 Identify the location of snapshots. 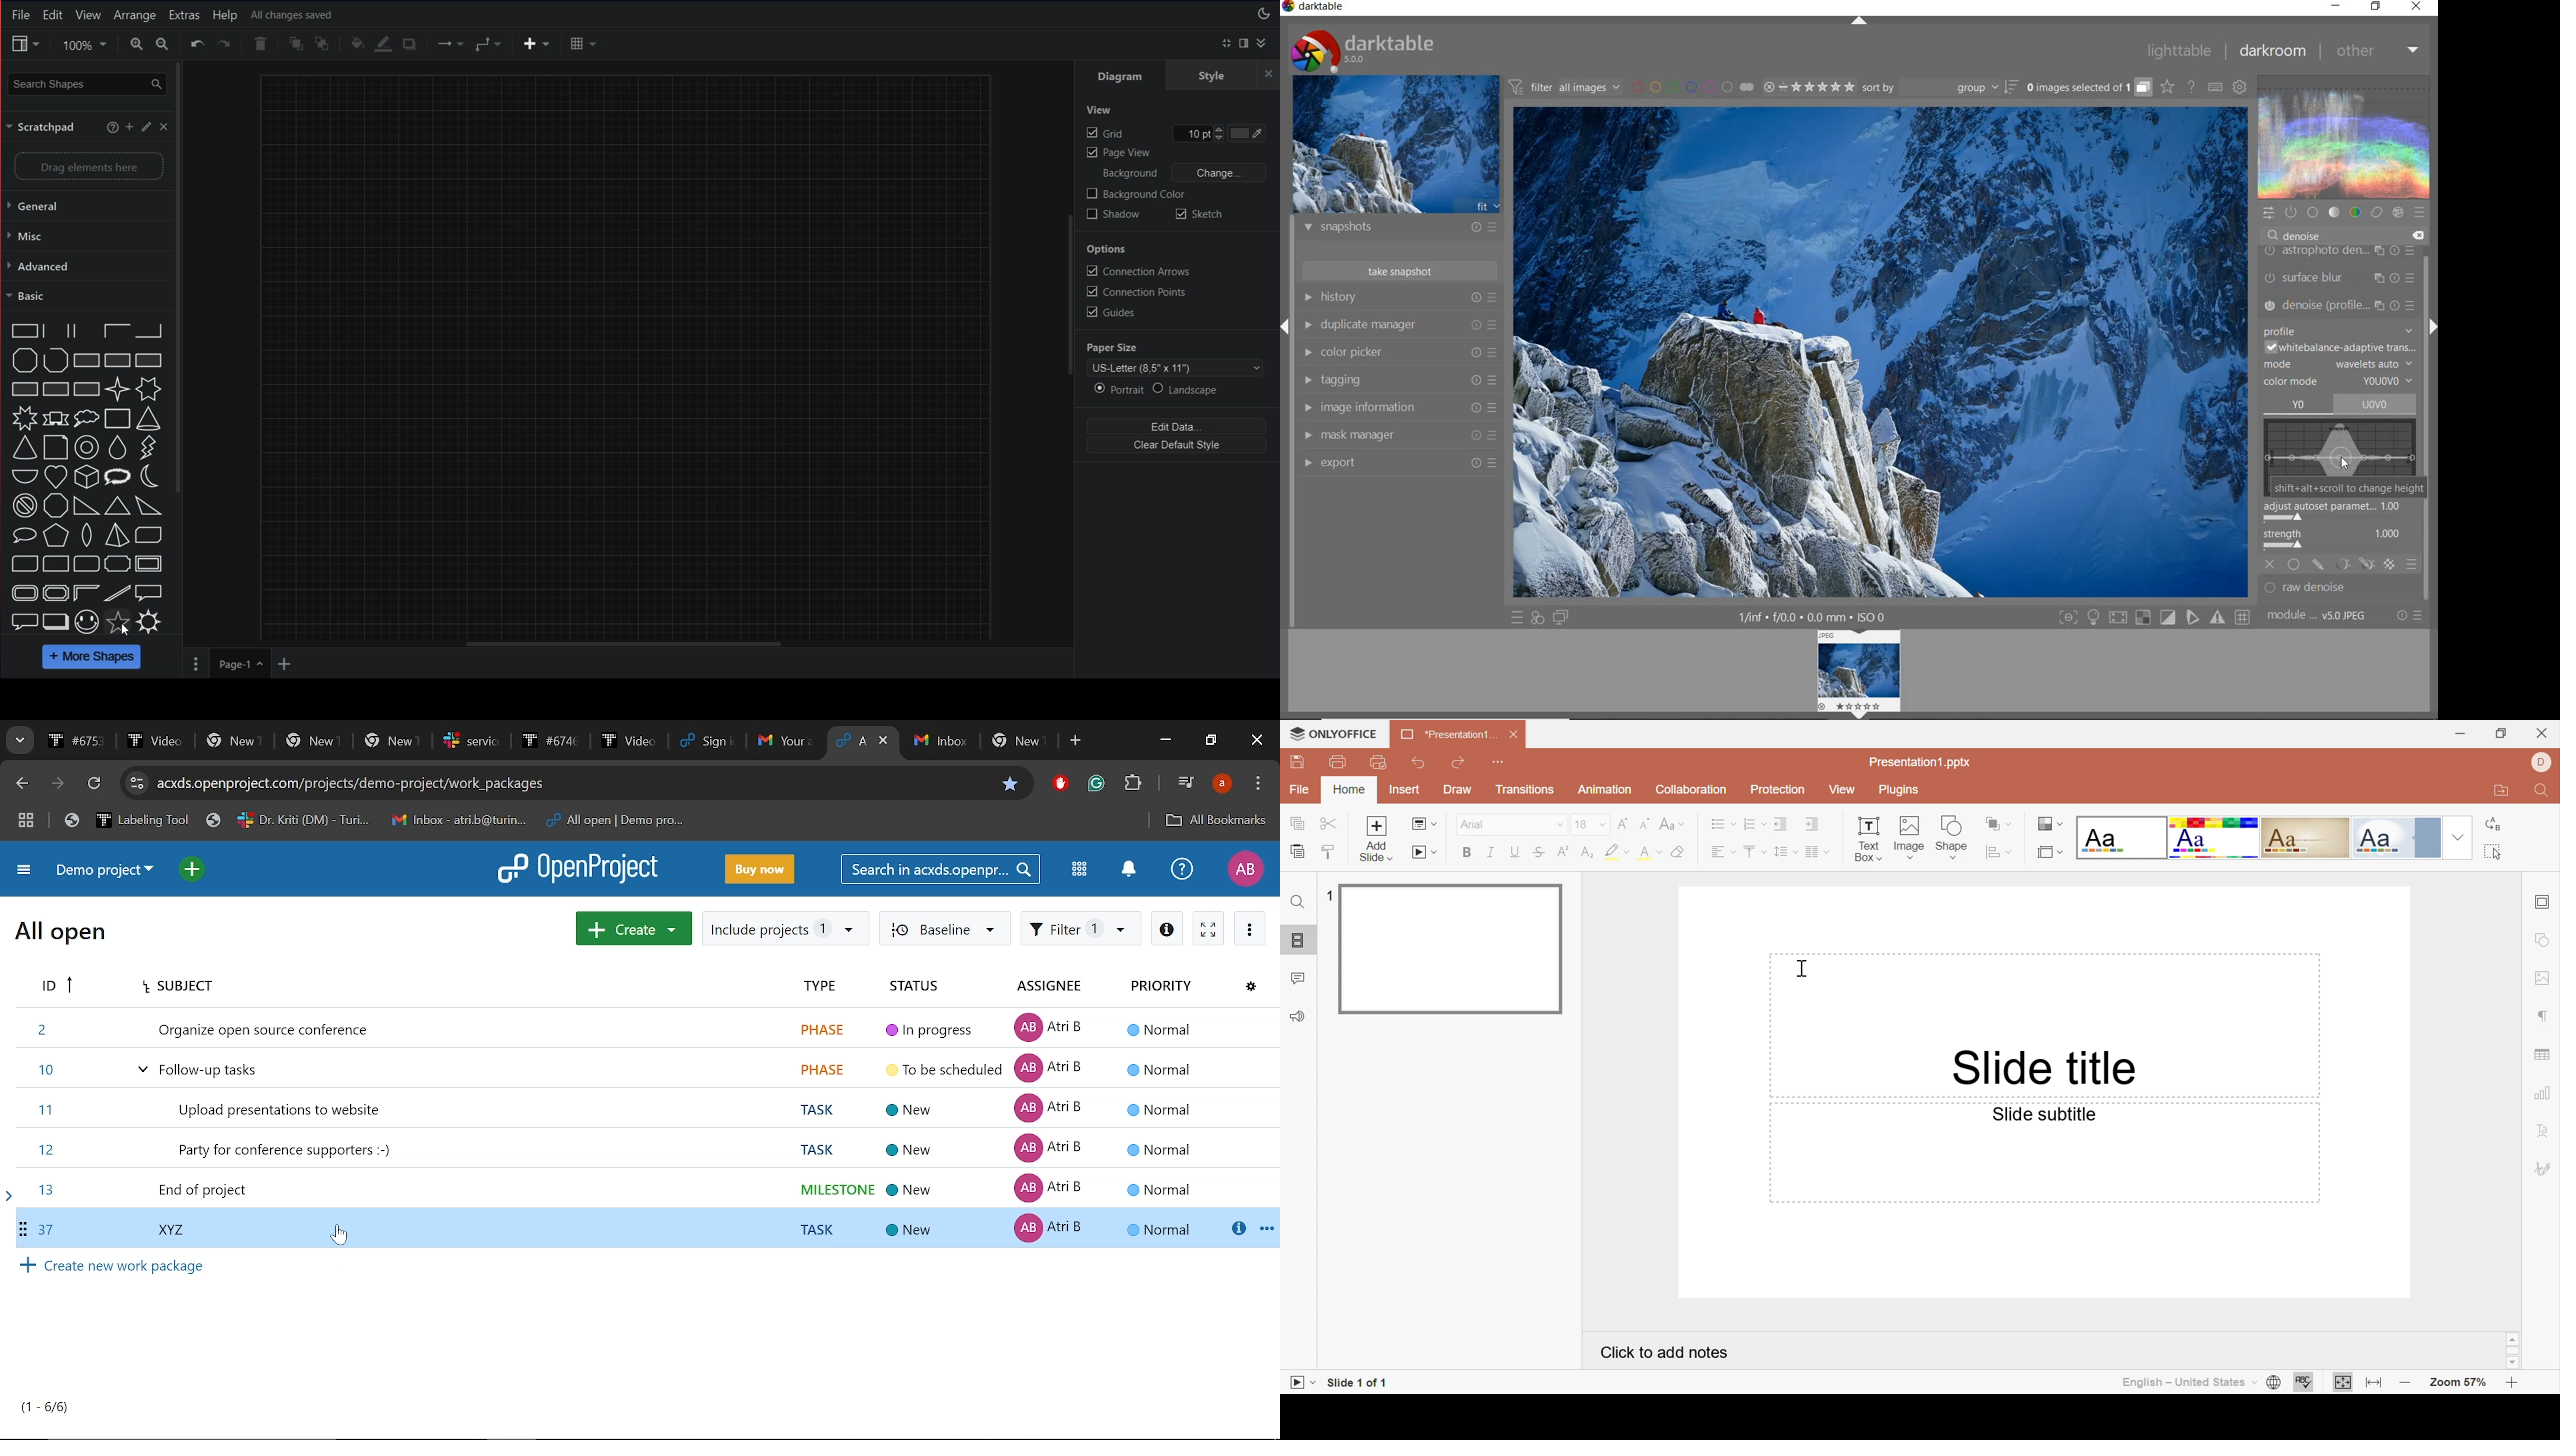
(1401, 229).